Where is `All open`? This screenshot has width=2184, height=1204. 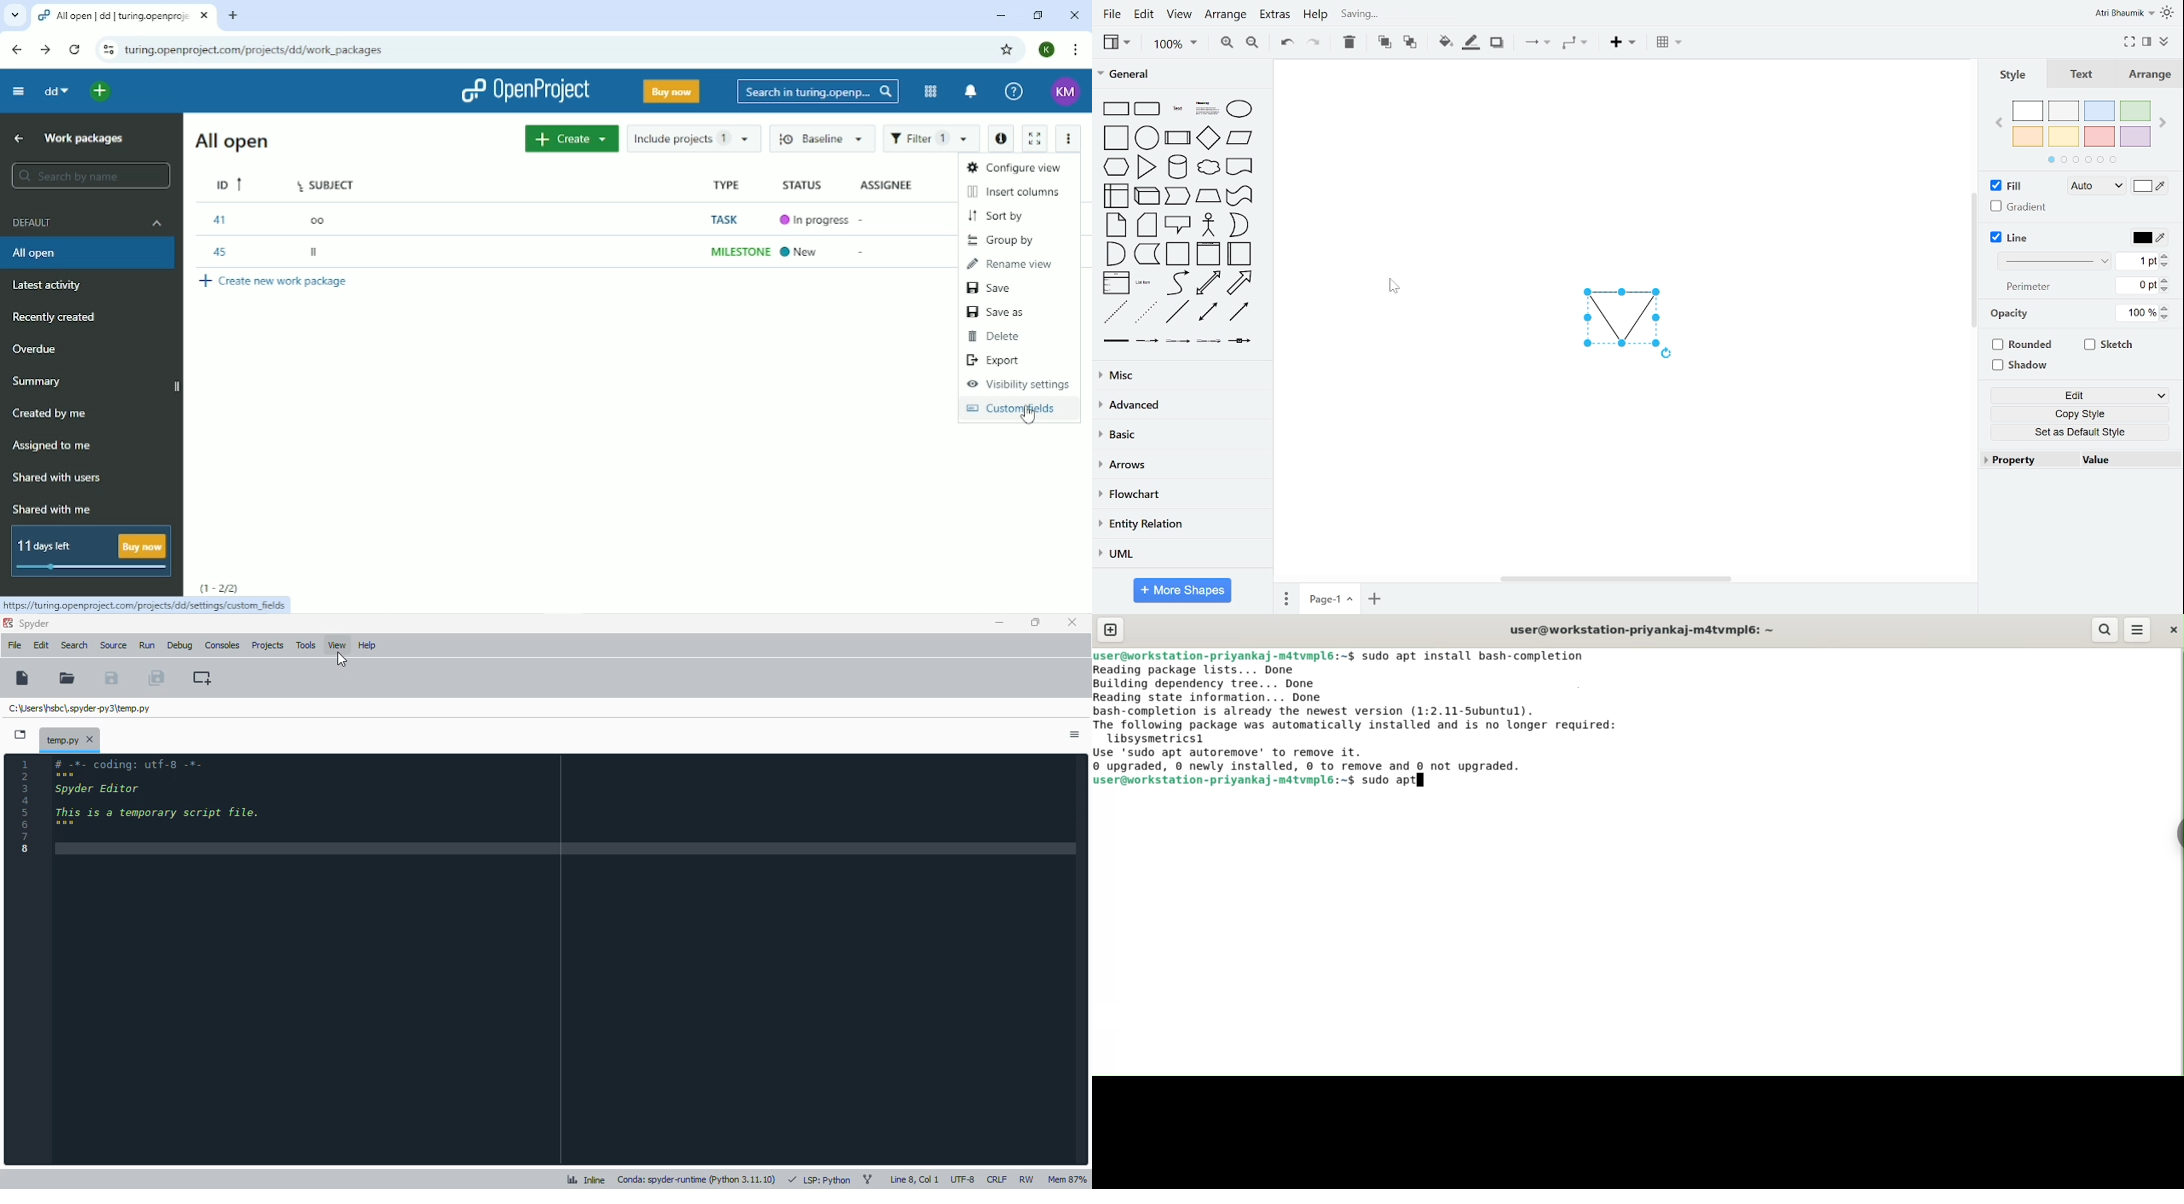 All open is located at coordinates (230, 141).